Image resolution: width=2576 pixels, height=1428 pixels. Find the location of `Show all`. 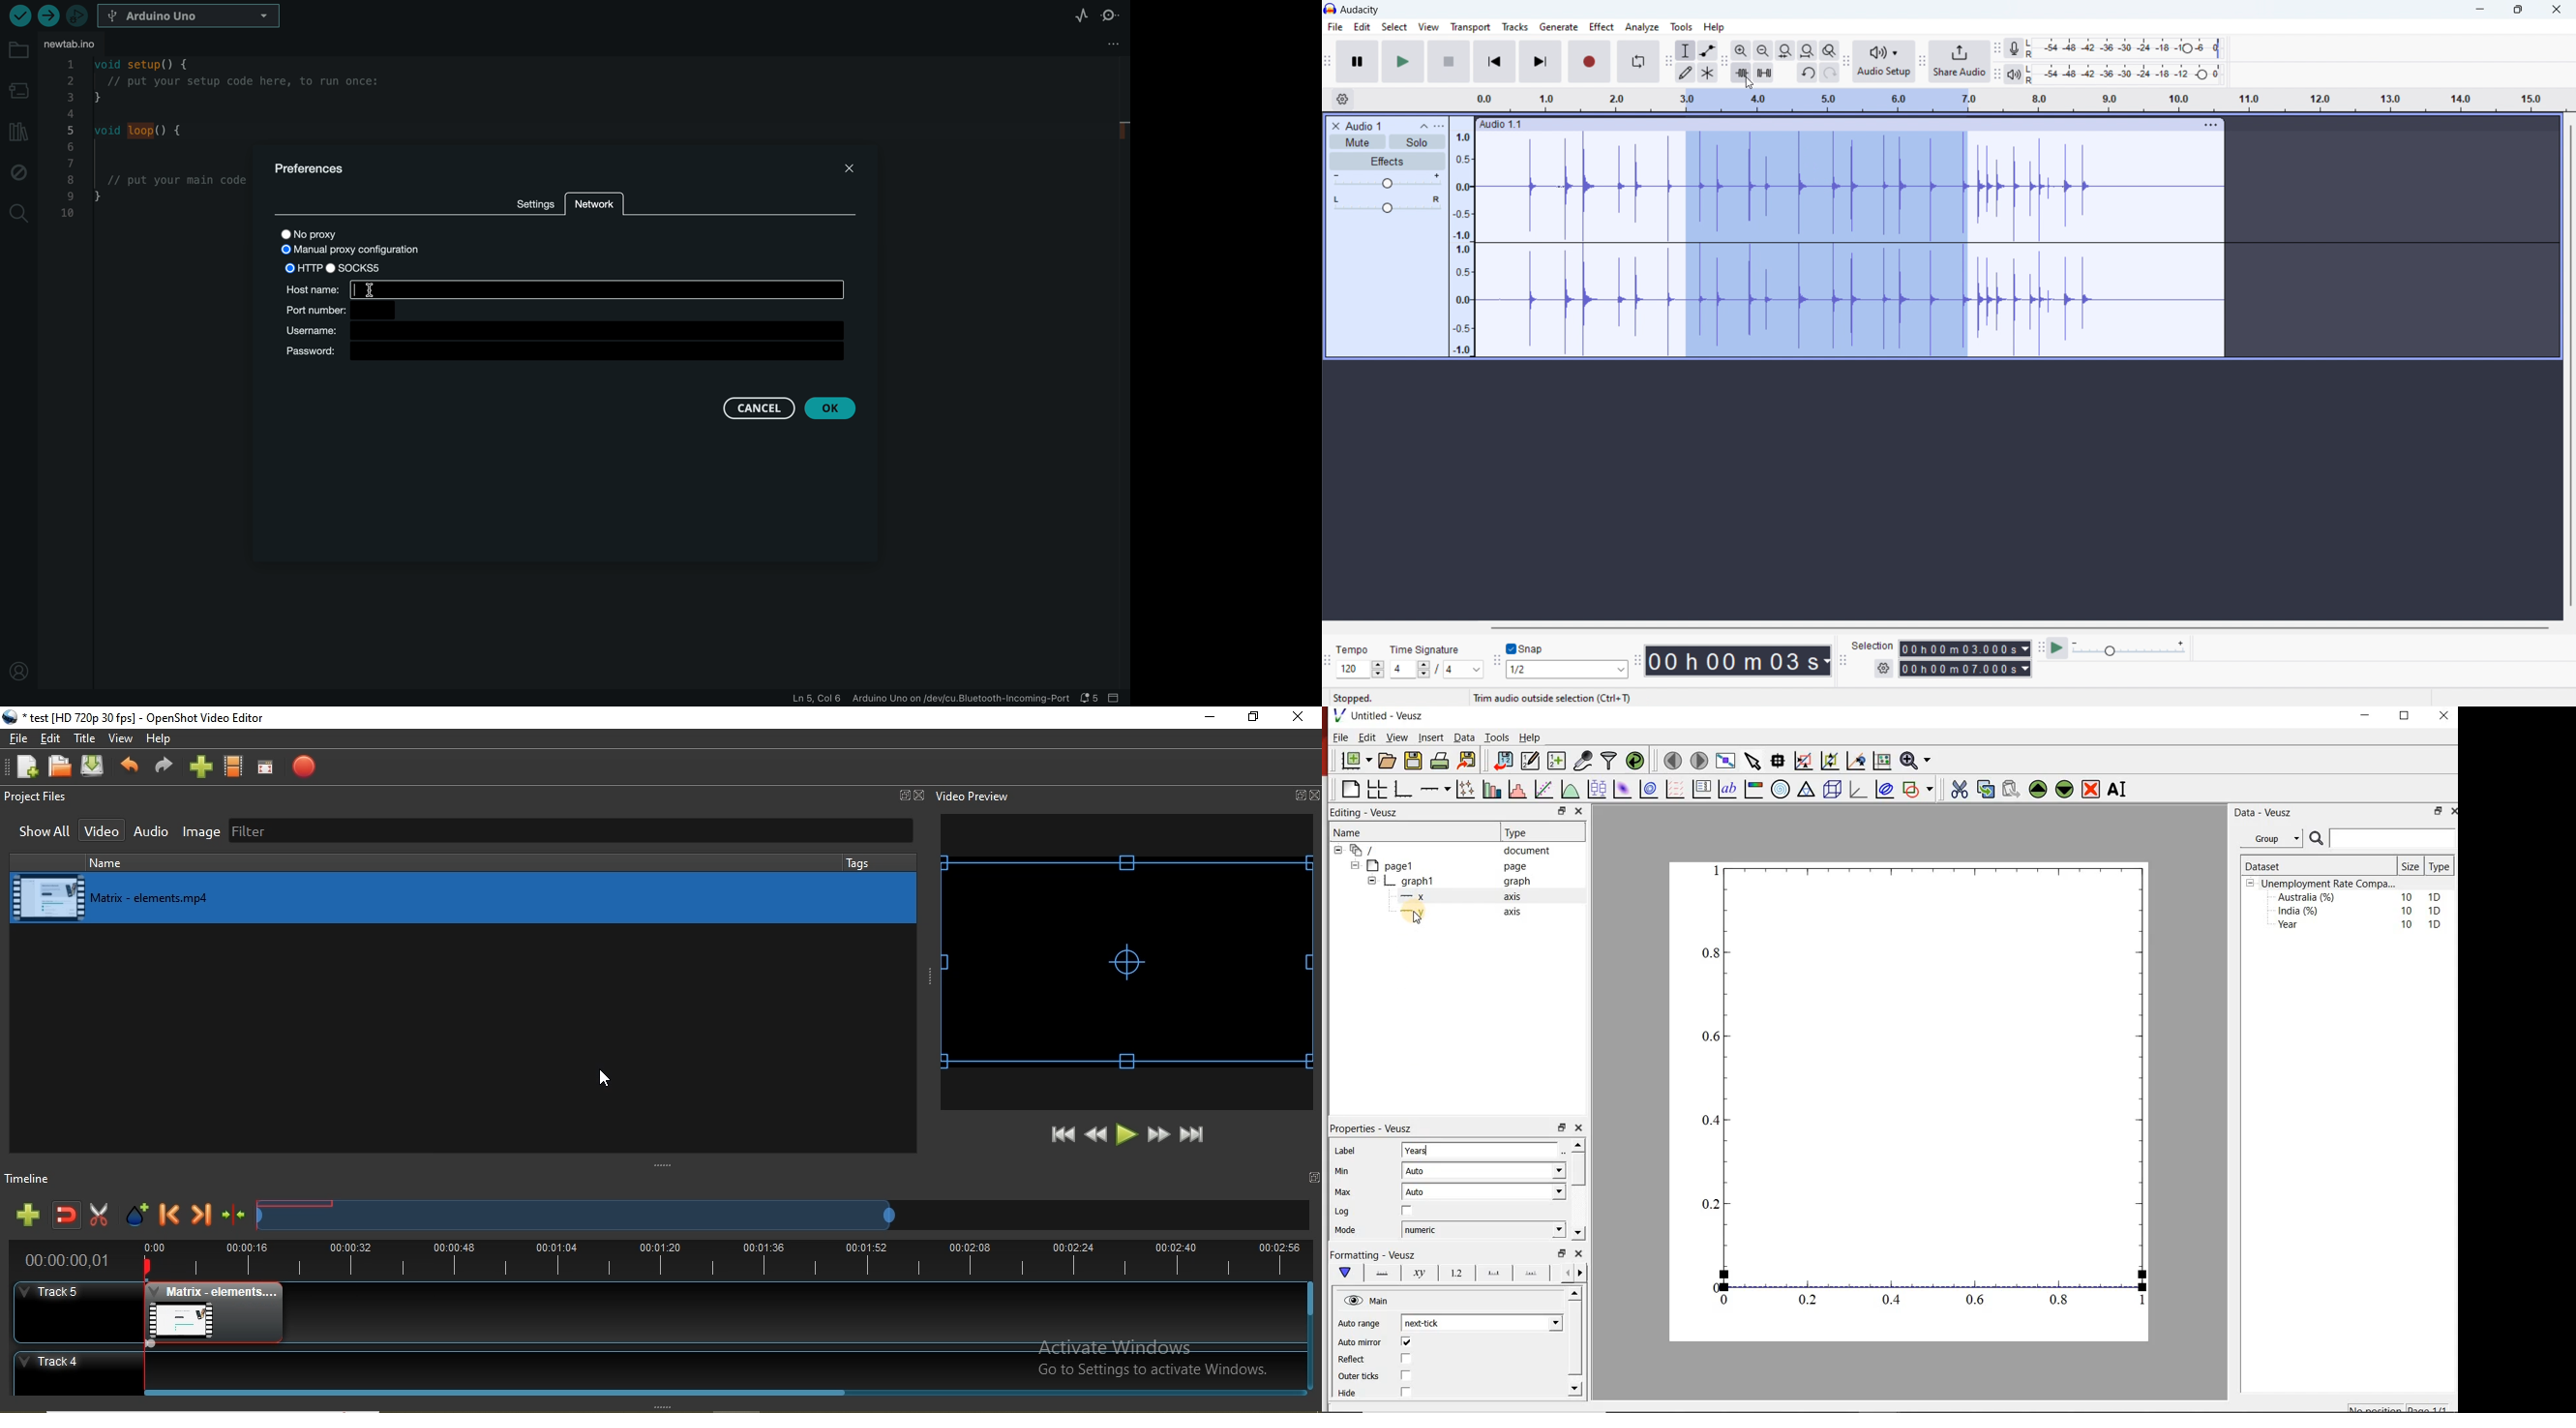

Show all is located at coordinates (40, 834).